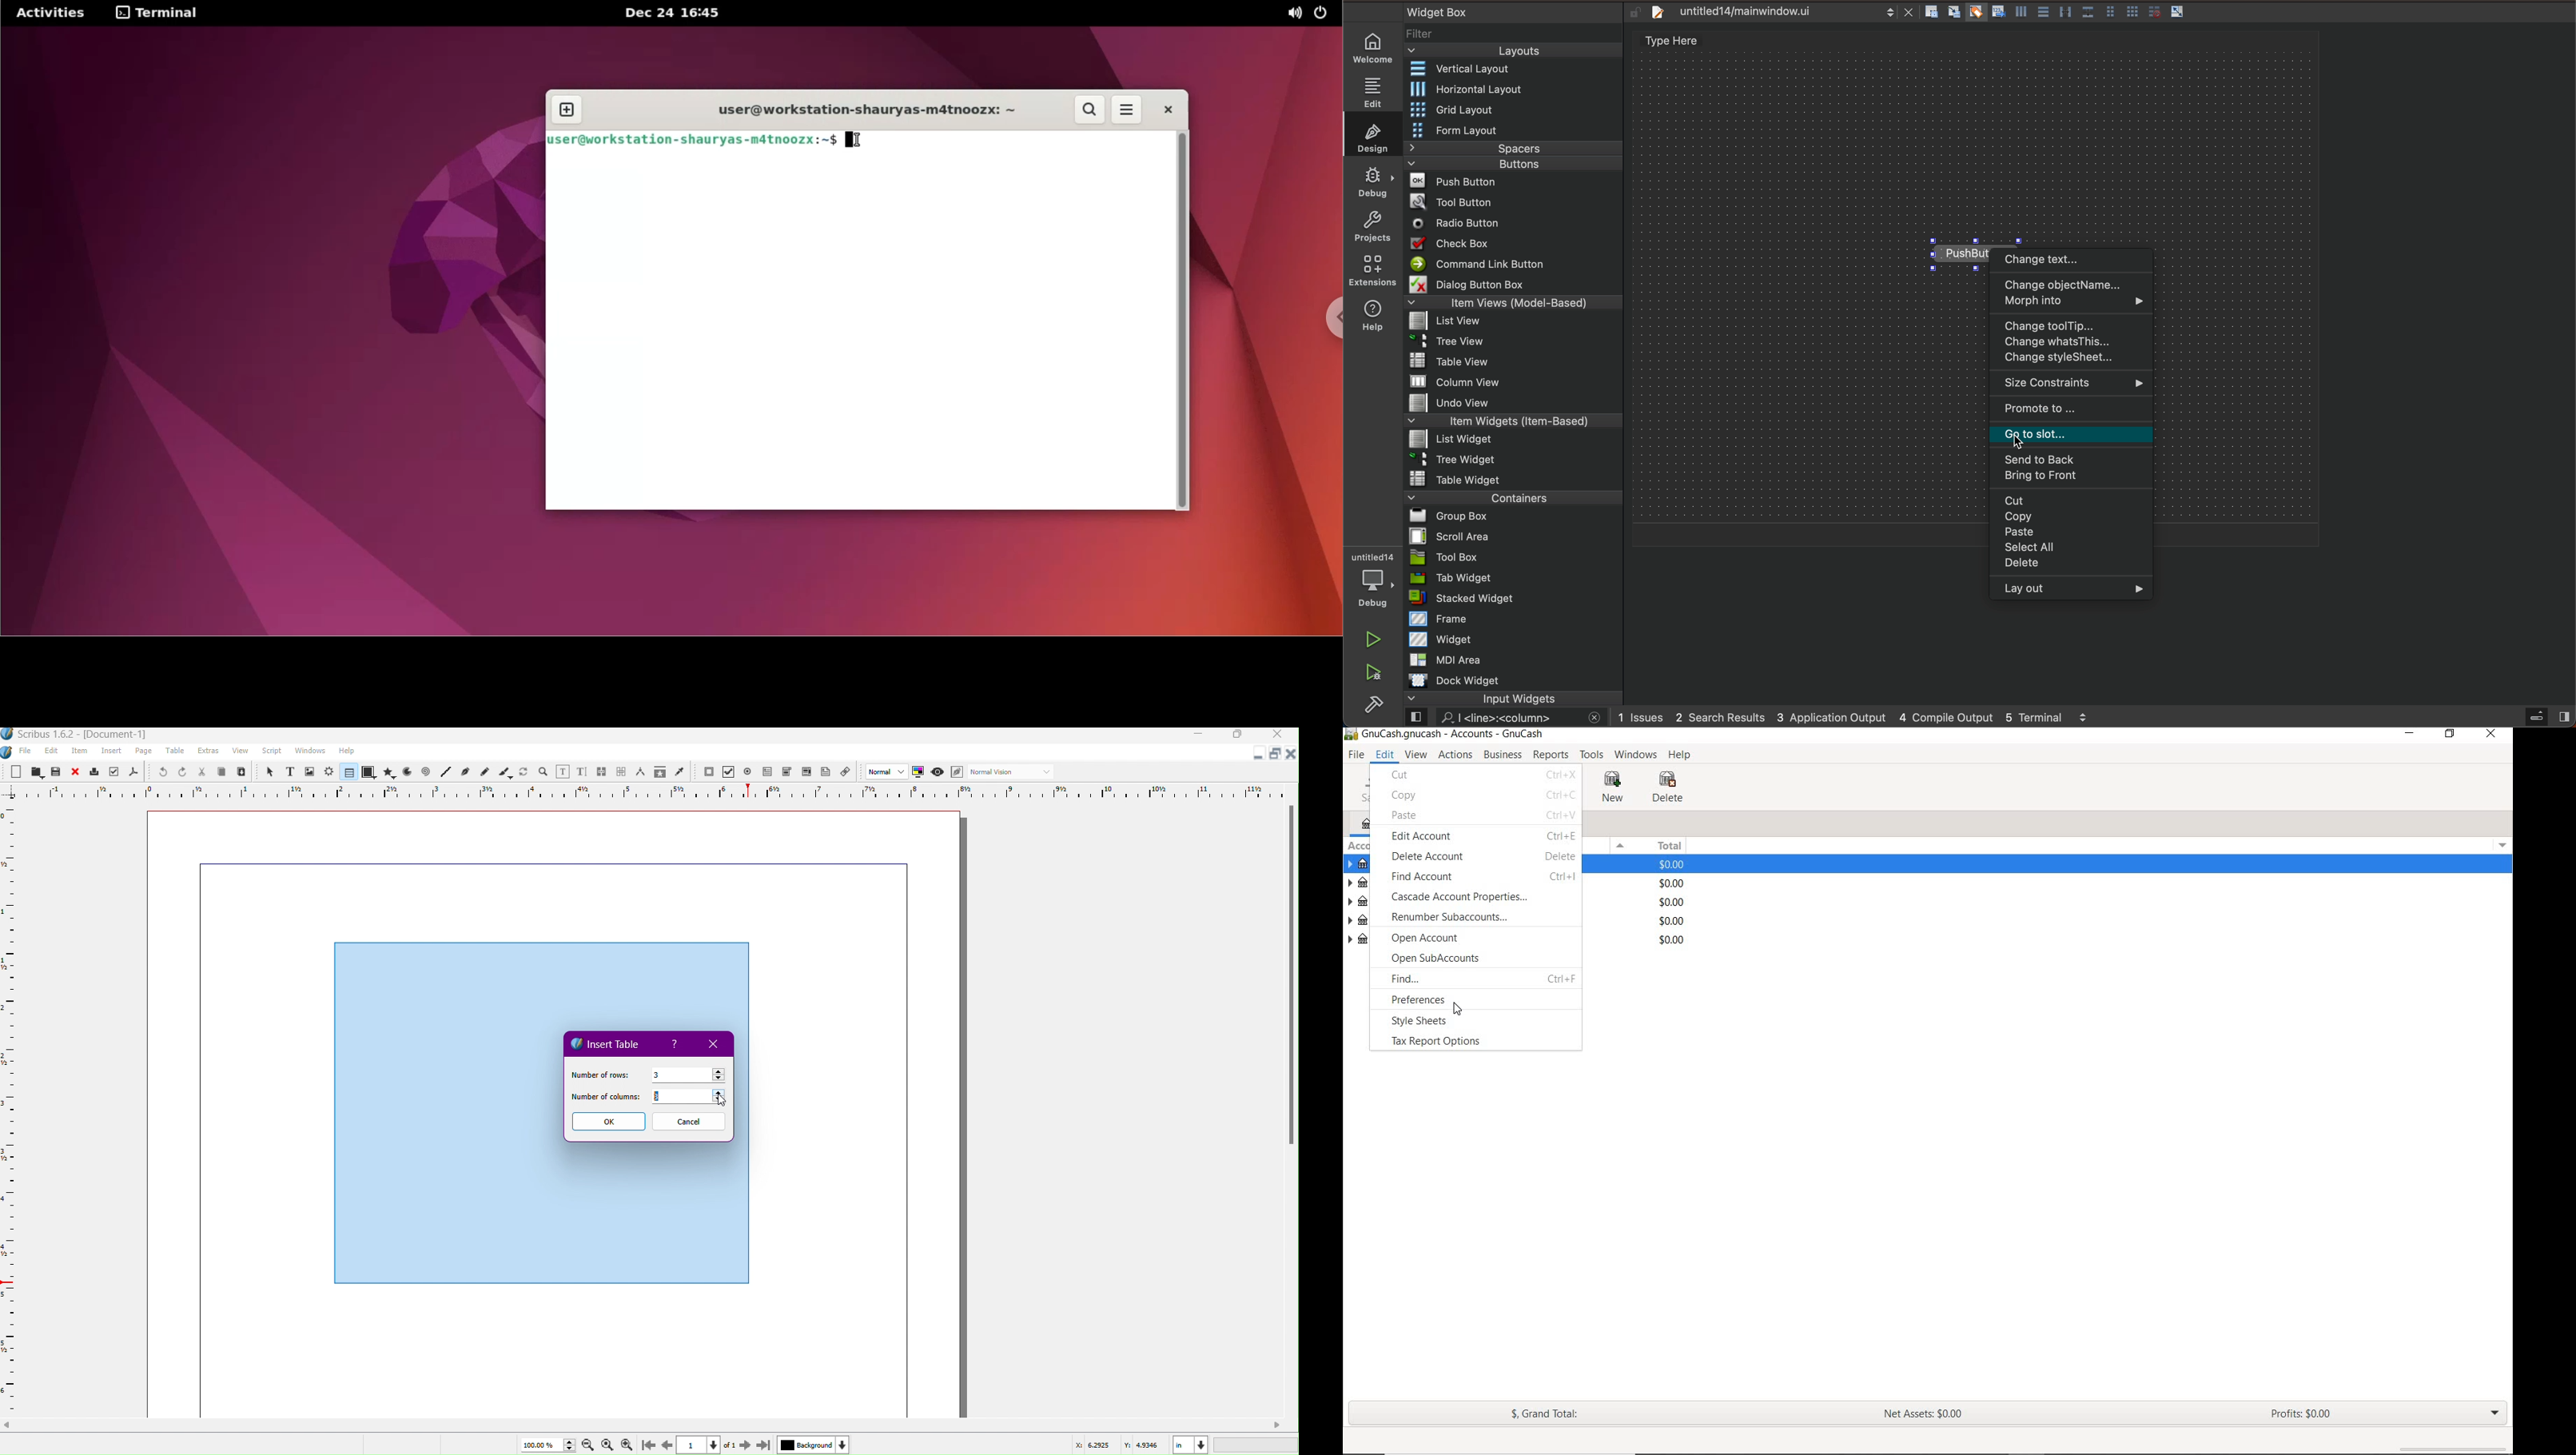 This screenshot has width=2576, height=1456. I want to click on ASSETS, so click(1646, 865).